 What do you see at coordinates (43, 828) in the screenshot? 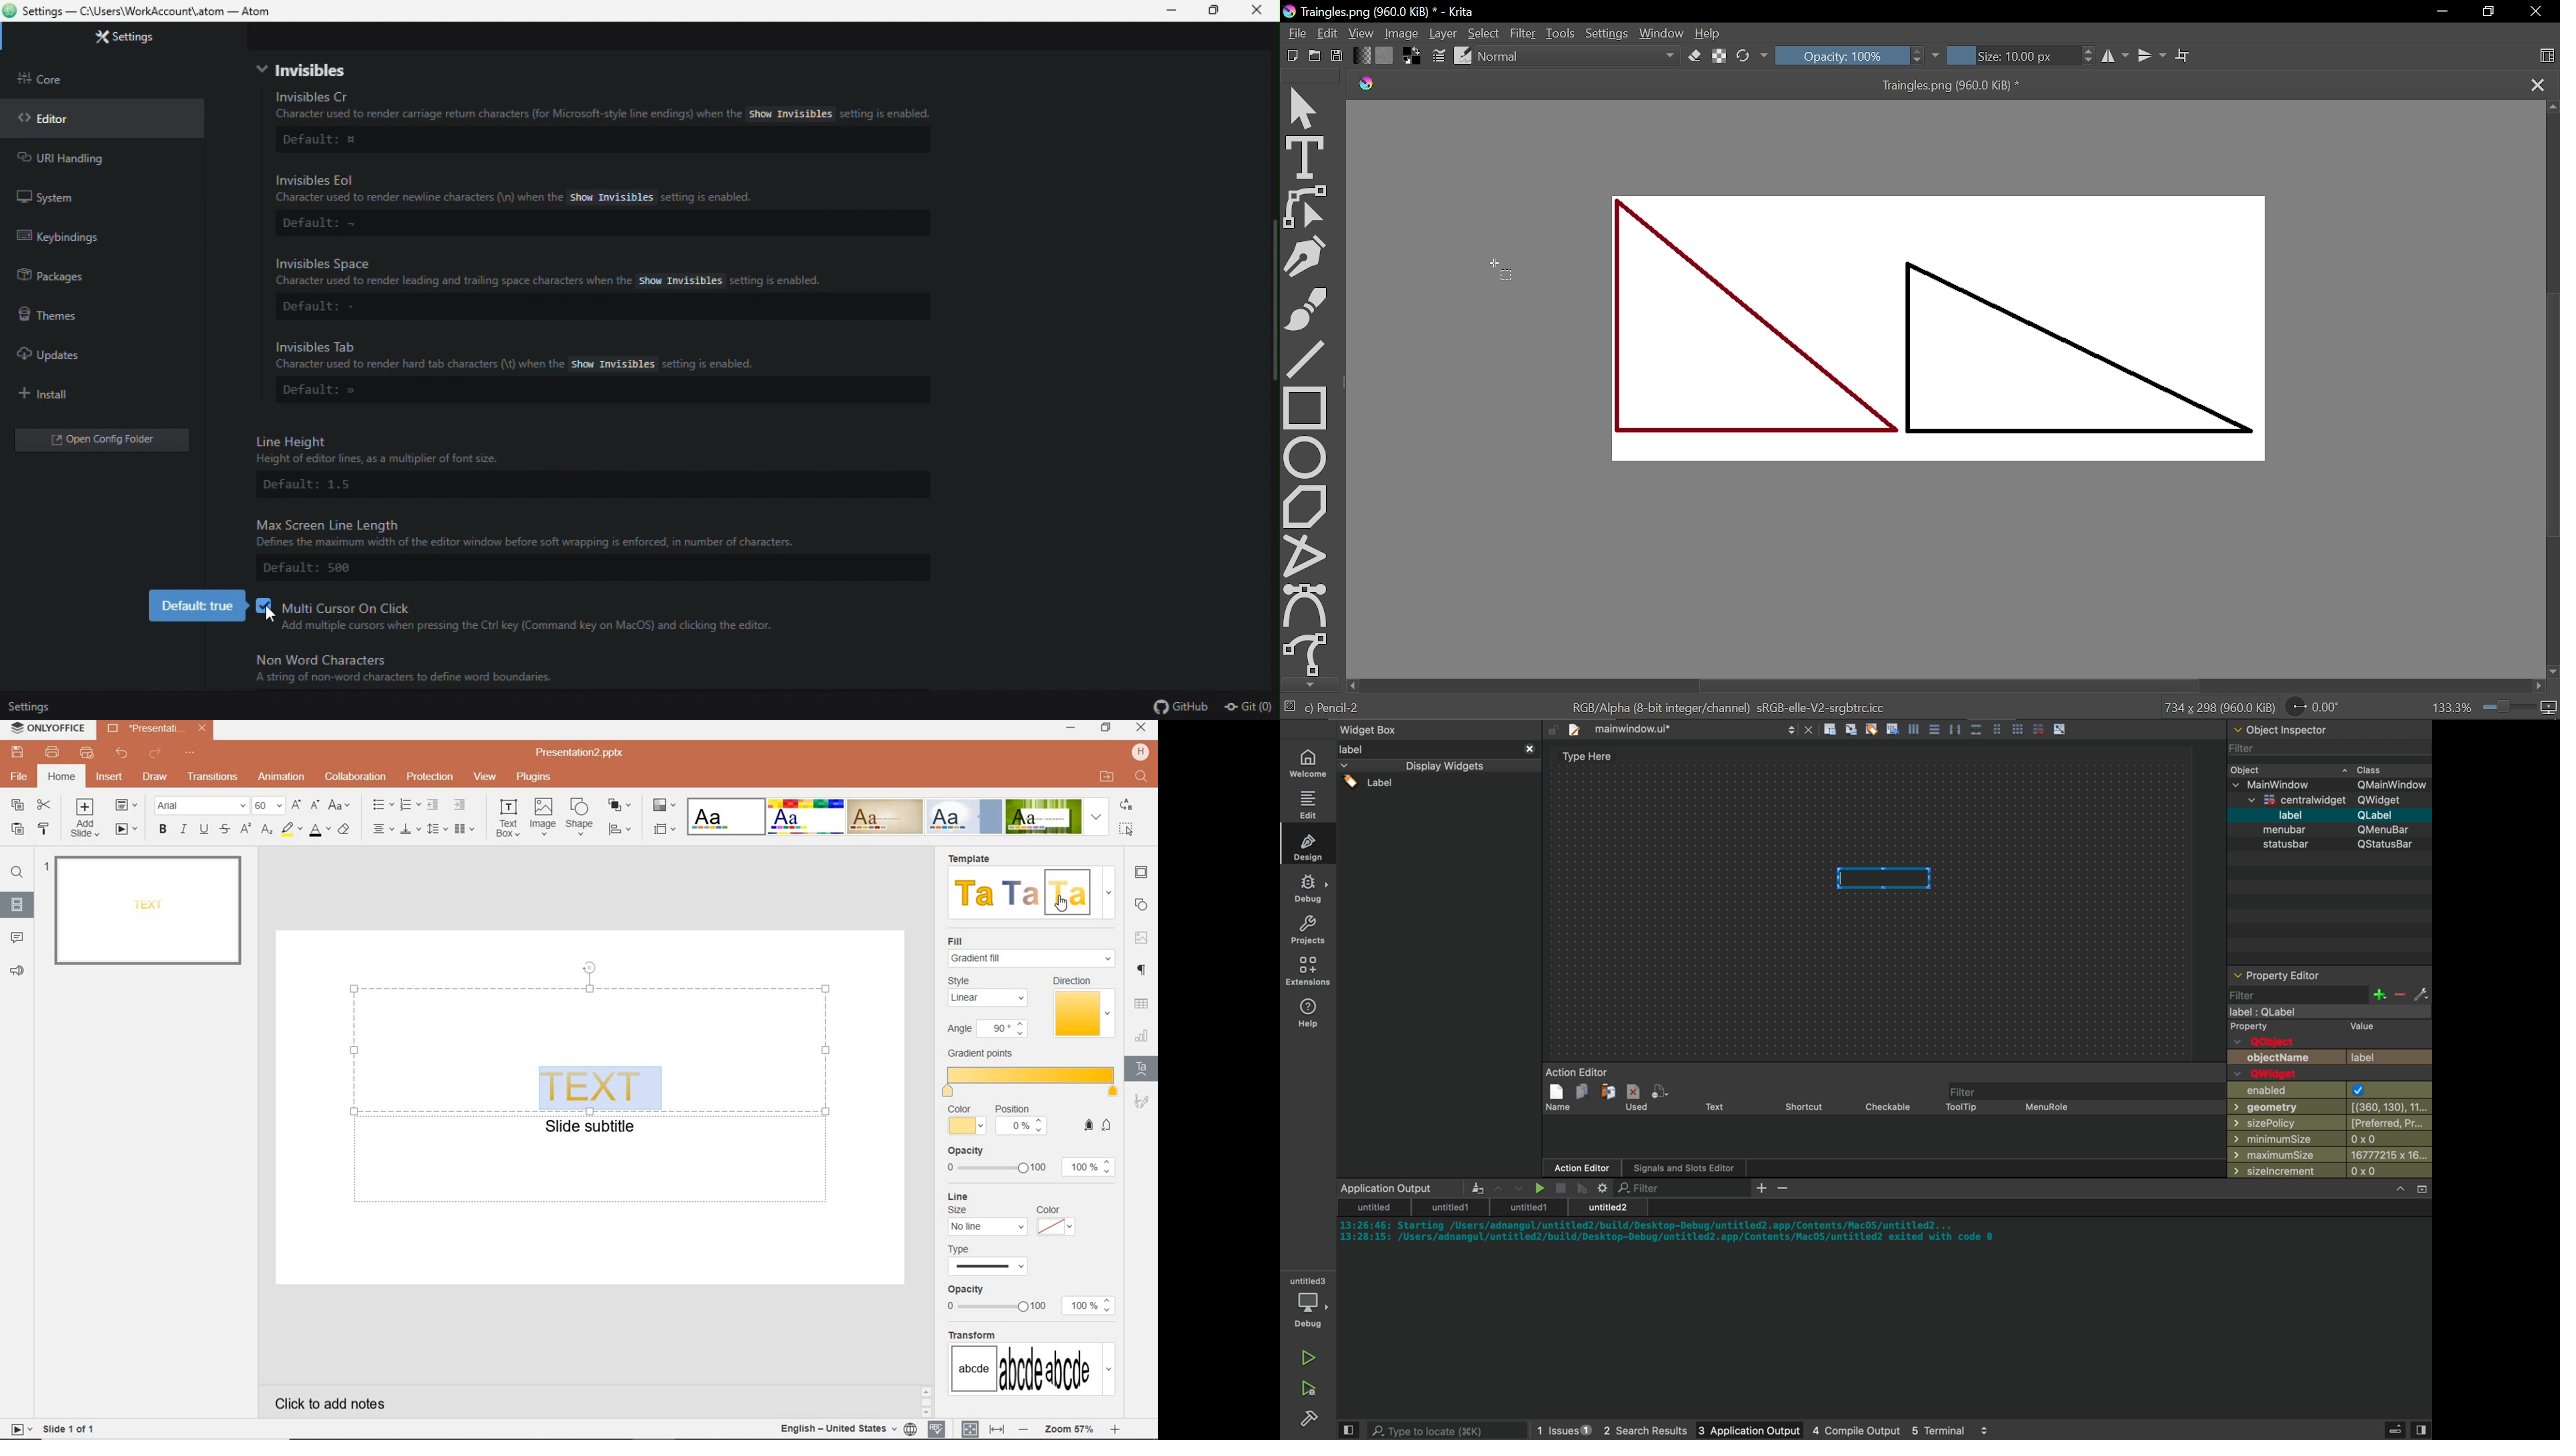
I see `COPY STYLE` at bounding box center [43, 828].